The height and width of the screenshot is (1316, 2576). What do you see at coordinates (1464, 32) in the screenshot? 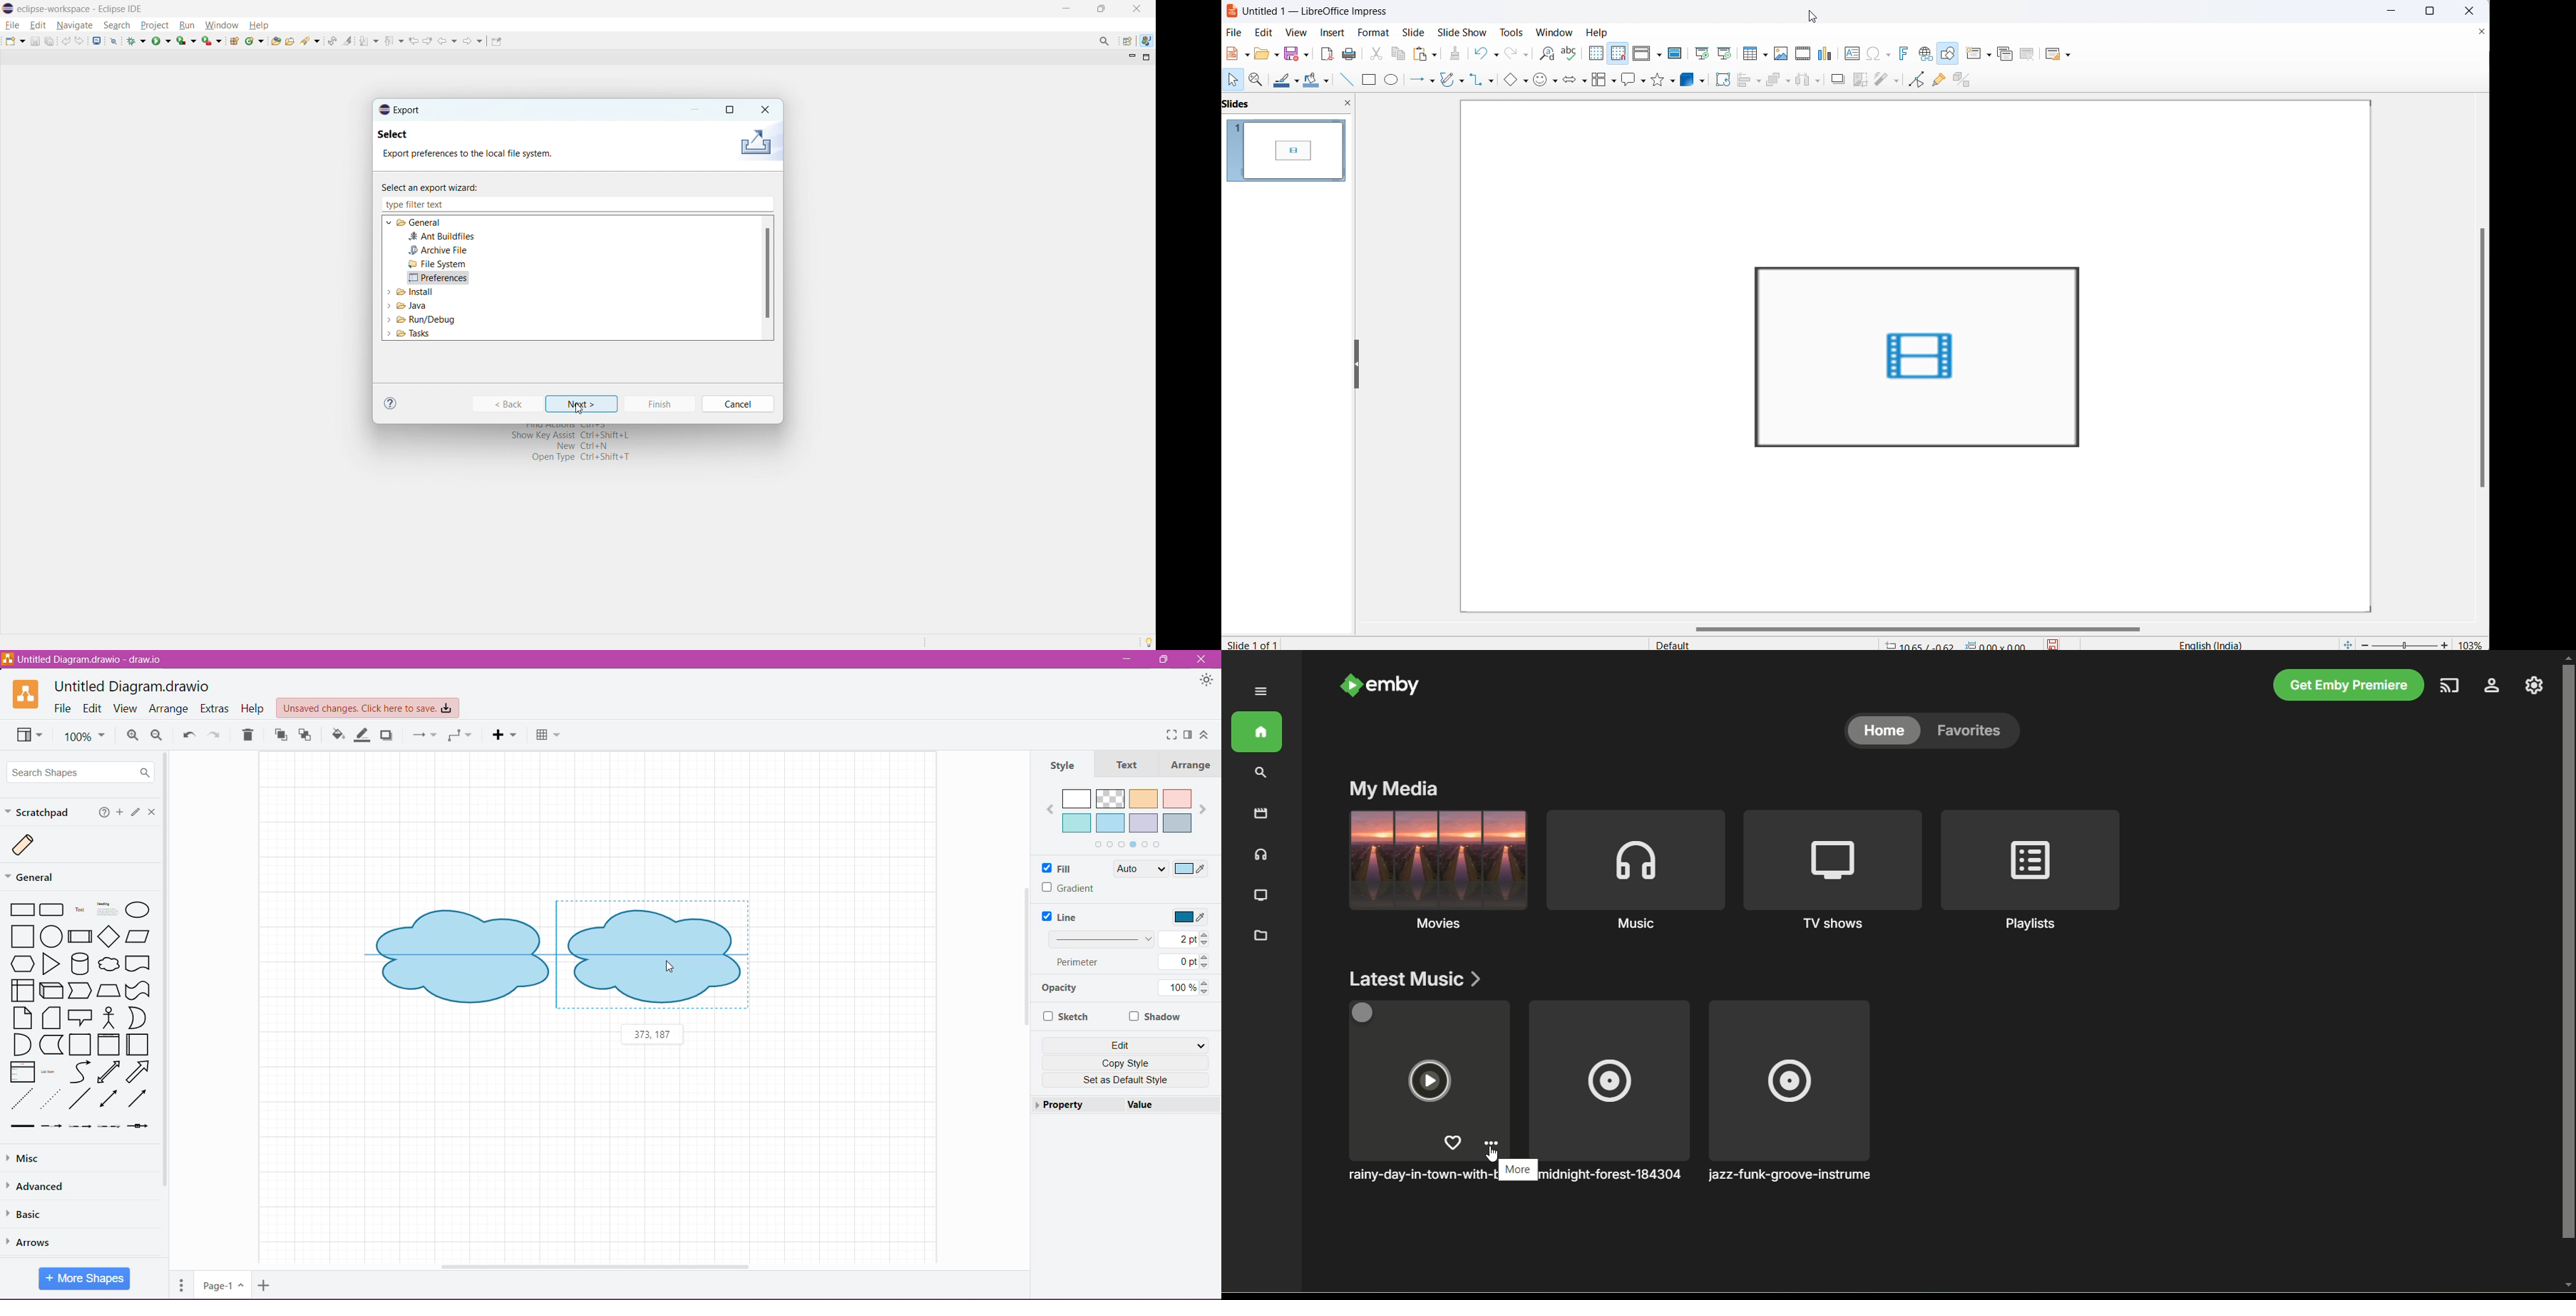
I see `slide show` at bounding box center [1464, 32].